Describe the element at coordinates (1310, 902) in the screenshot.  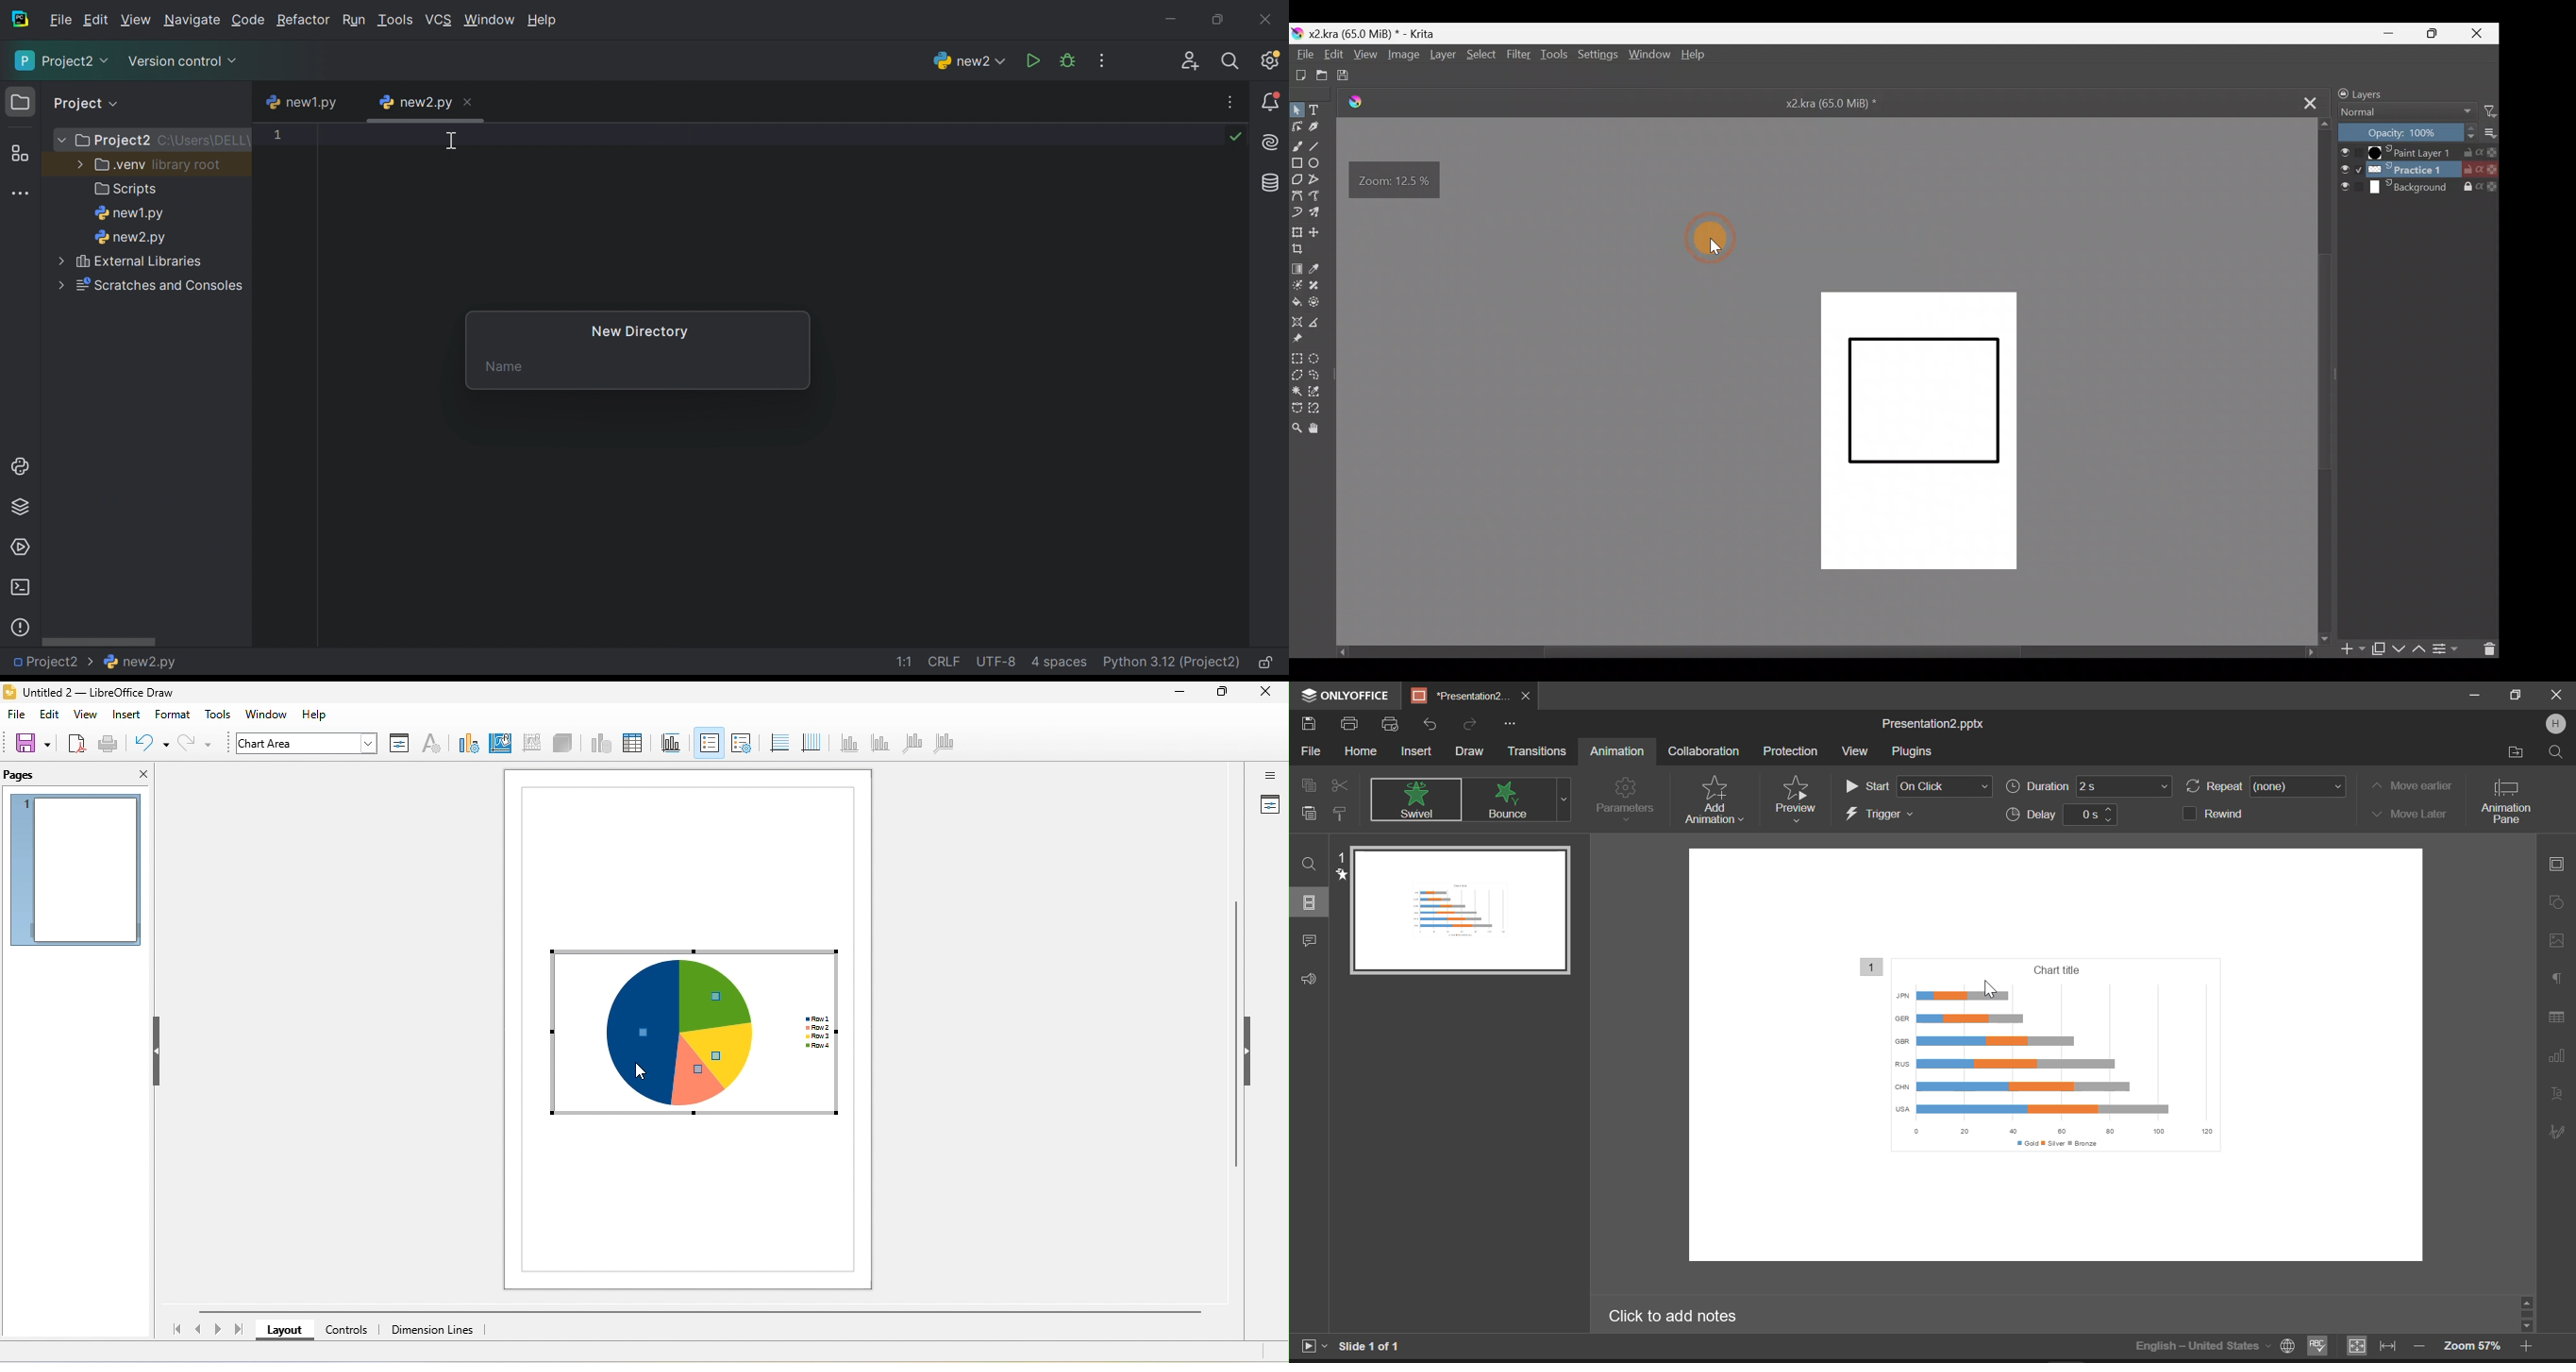
I see `Slides` at that location.